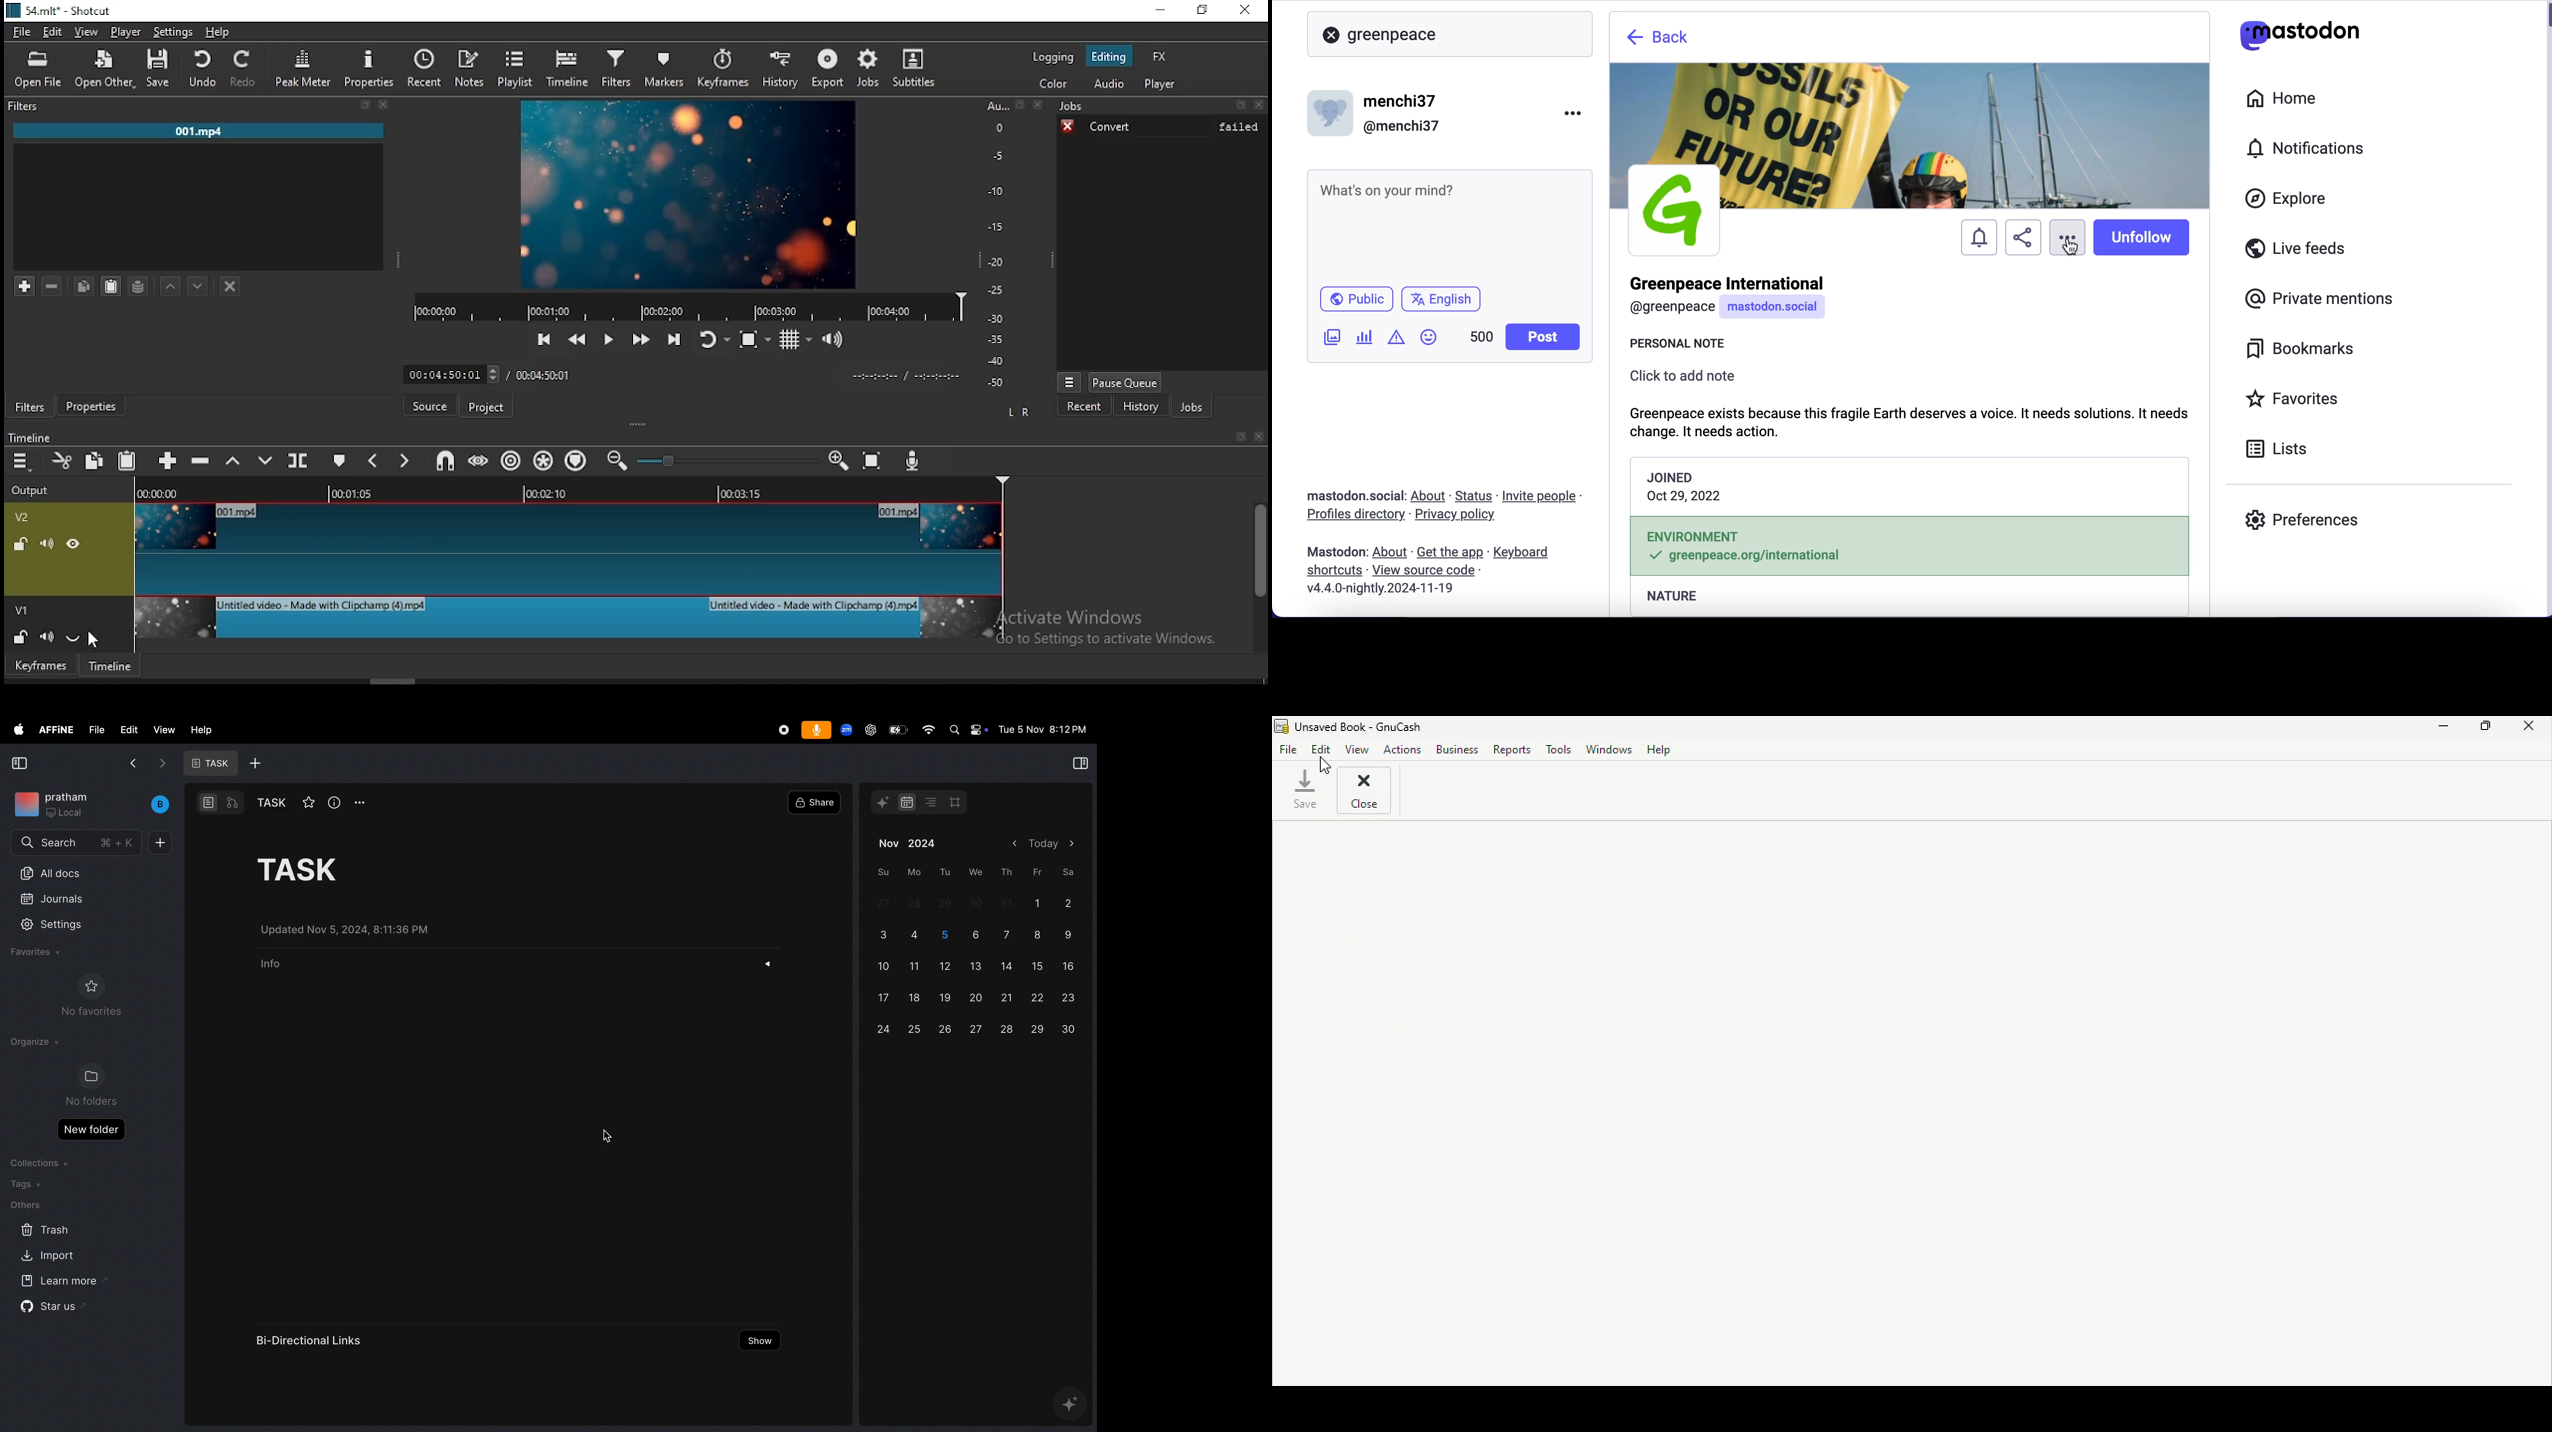 The image size is (2576, 1456). I want to click on undo, so click(202, 71).